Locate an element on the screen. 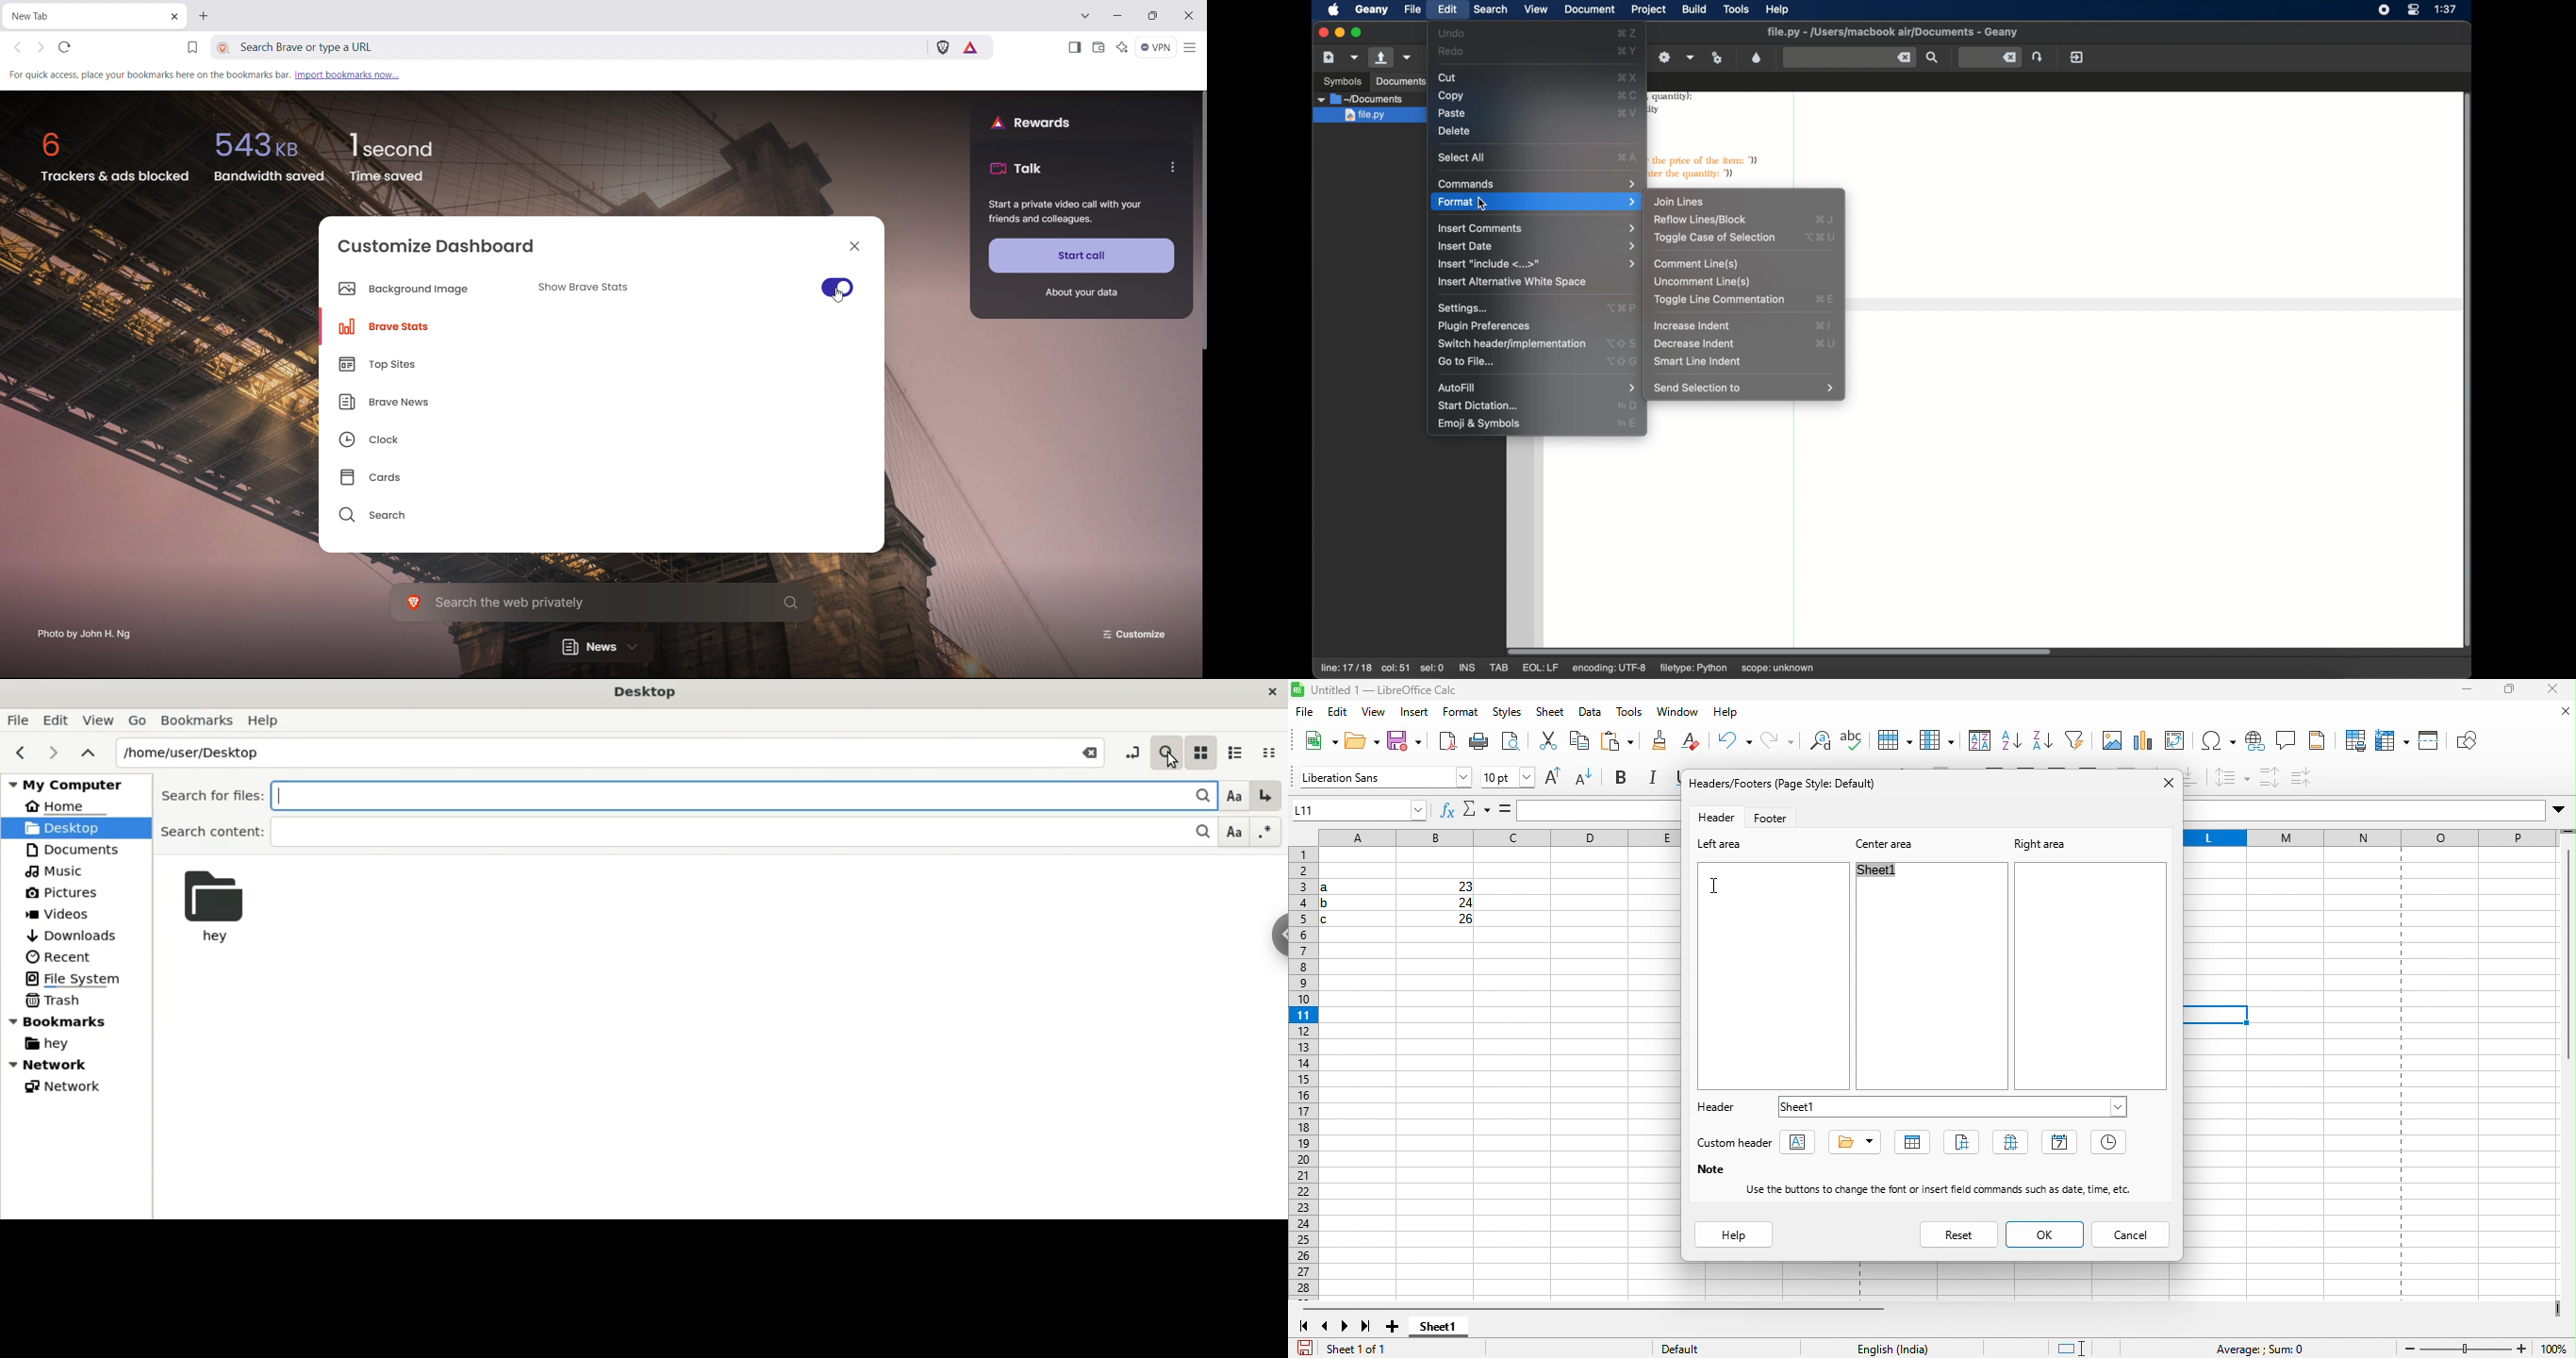 Image resolution: width=2576 pixels, height=1372 pixels. function wizard is located at coordinates (1444, 810).